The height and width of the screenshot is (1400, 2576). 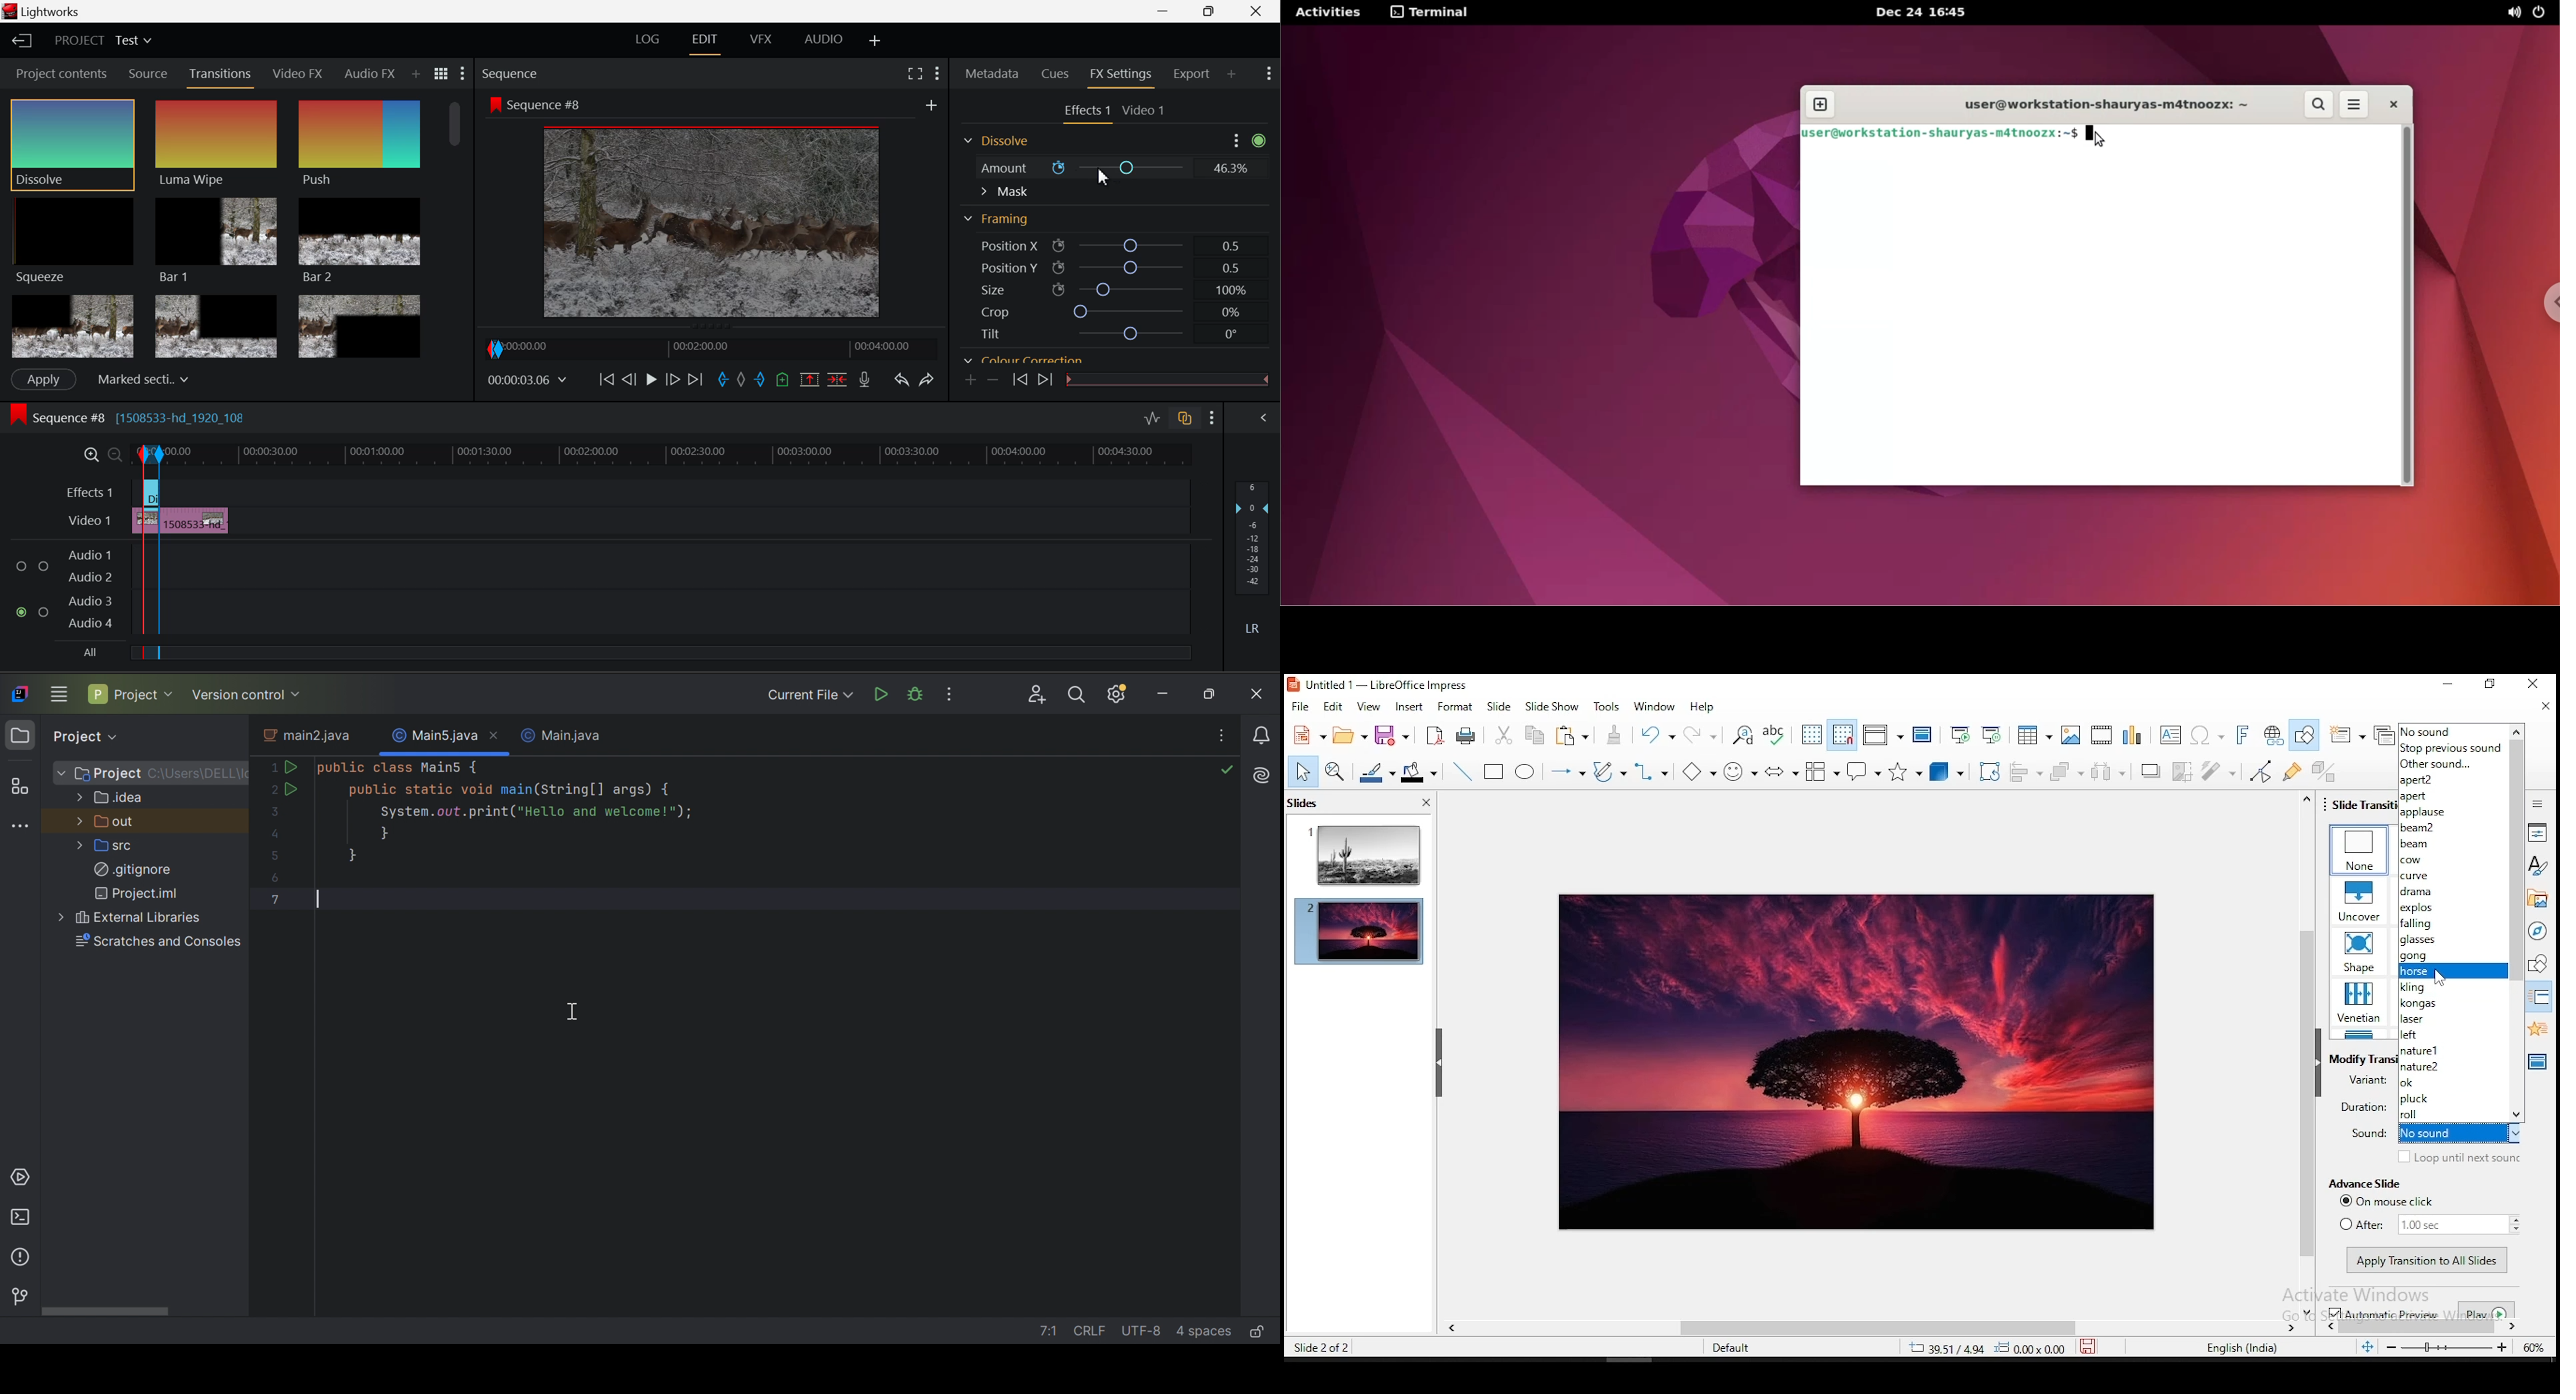 What do you see at coordinates (1528, 771) in the screenshot?
I see `ellipse` at bounding box center [1528, 771].